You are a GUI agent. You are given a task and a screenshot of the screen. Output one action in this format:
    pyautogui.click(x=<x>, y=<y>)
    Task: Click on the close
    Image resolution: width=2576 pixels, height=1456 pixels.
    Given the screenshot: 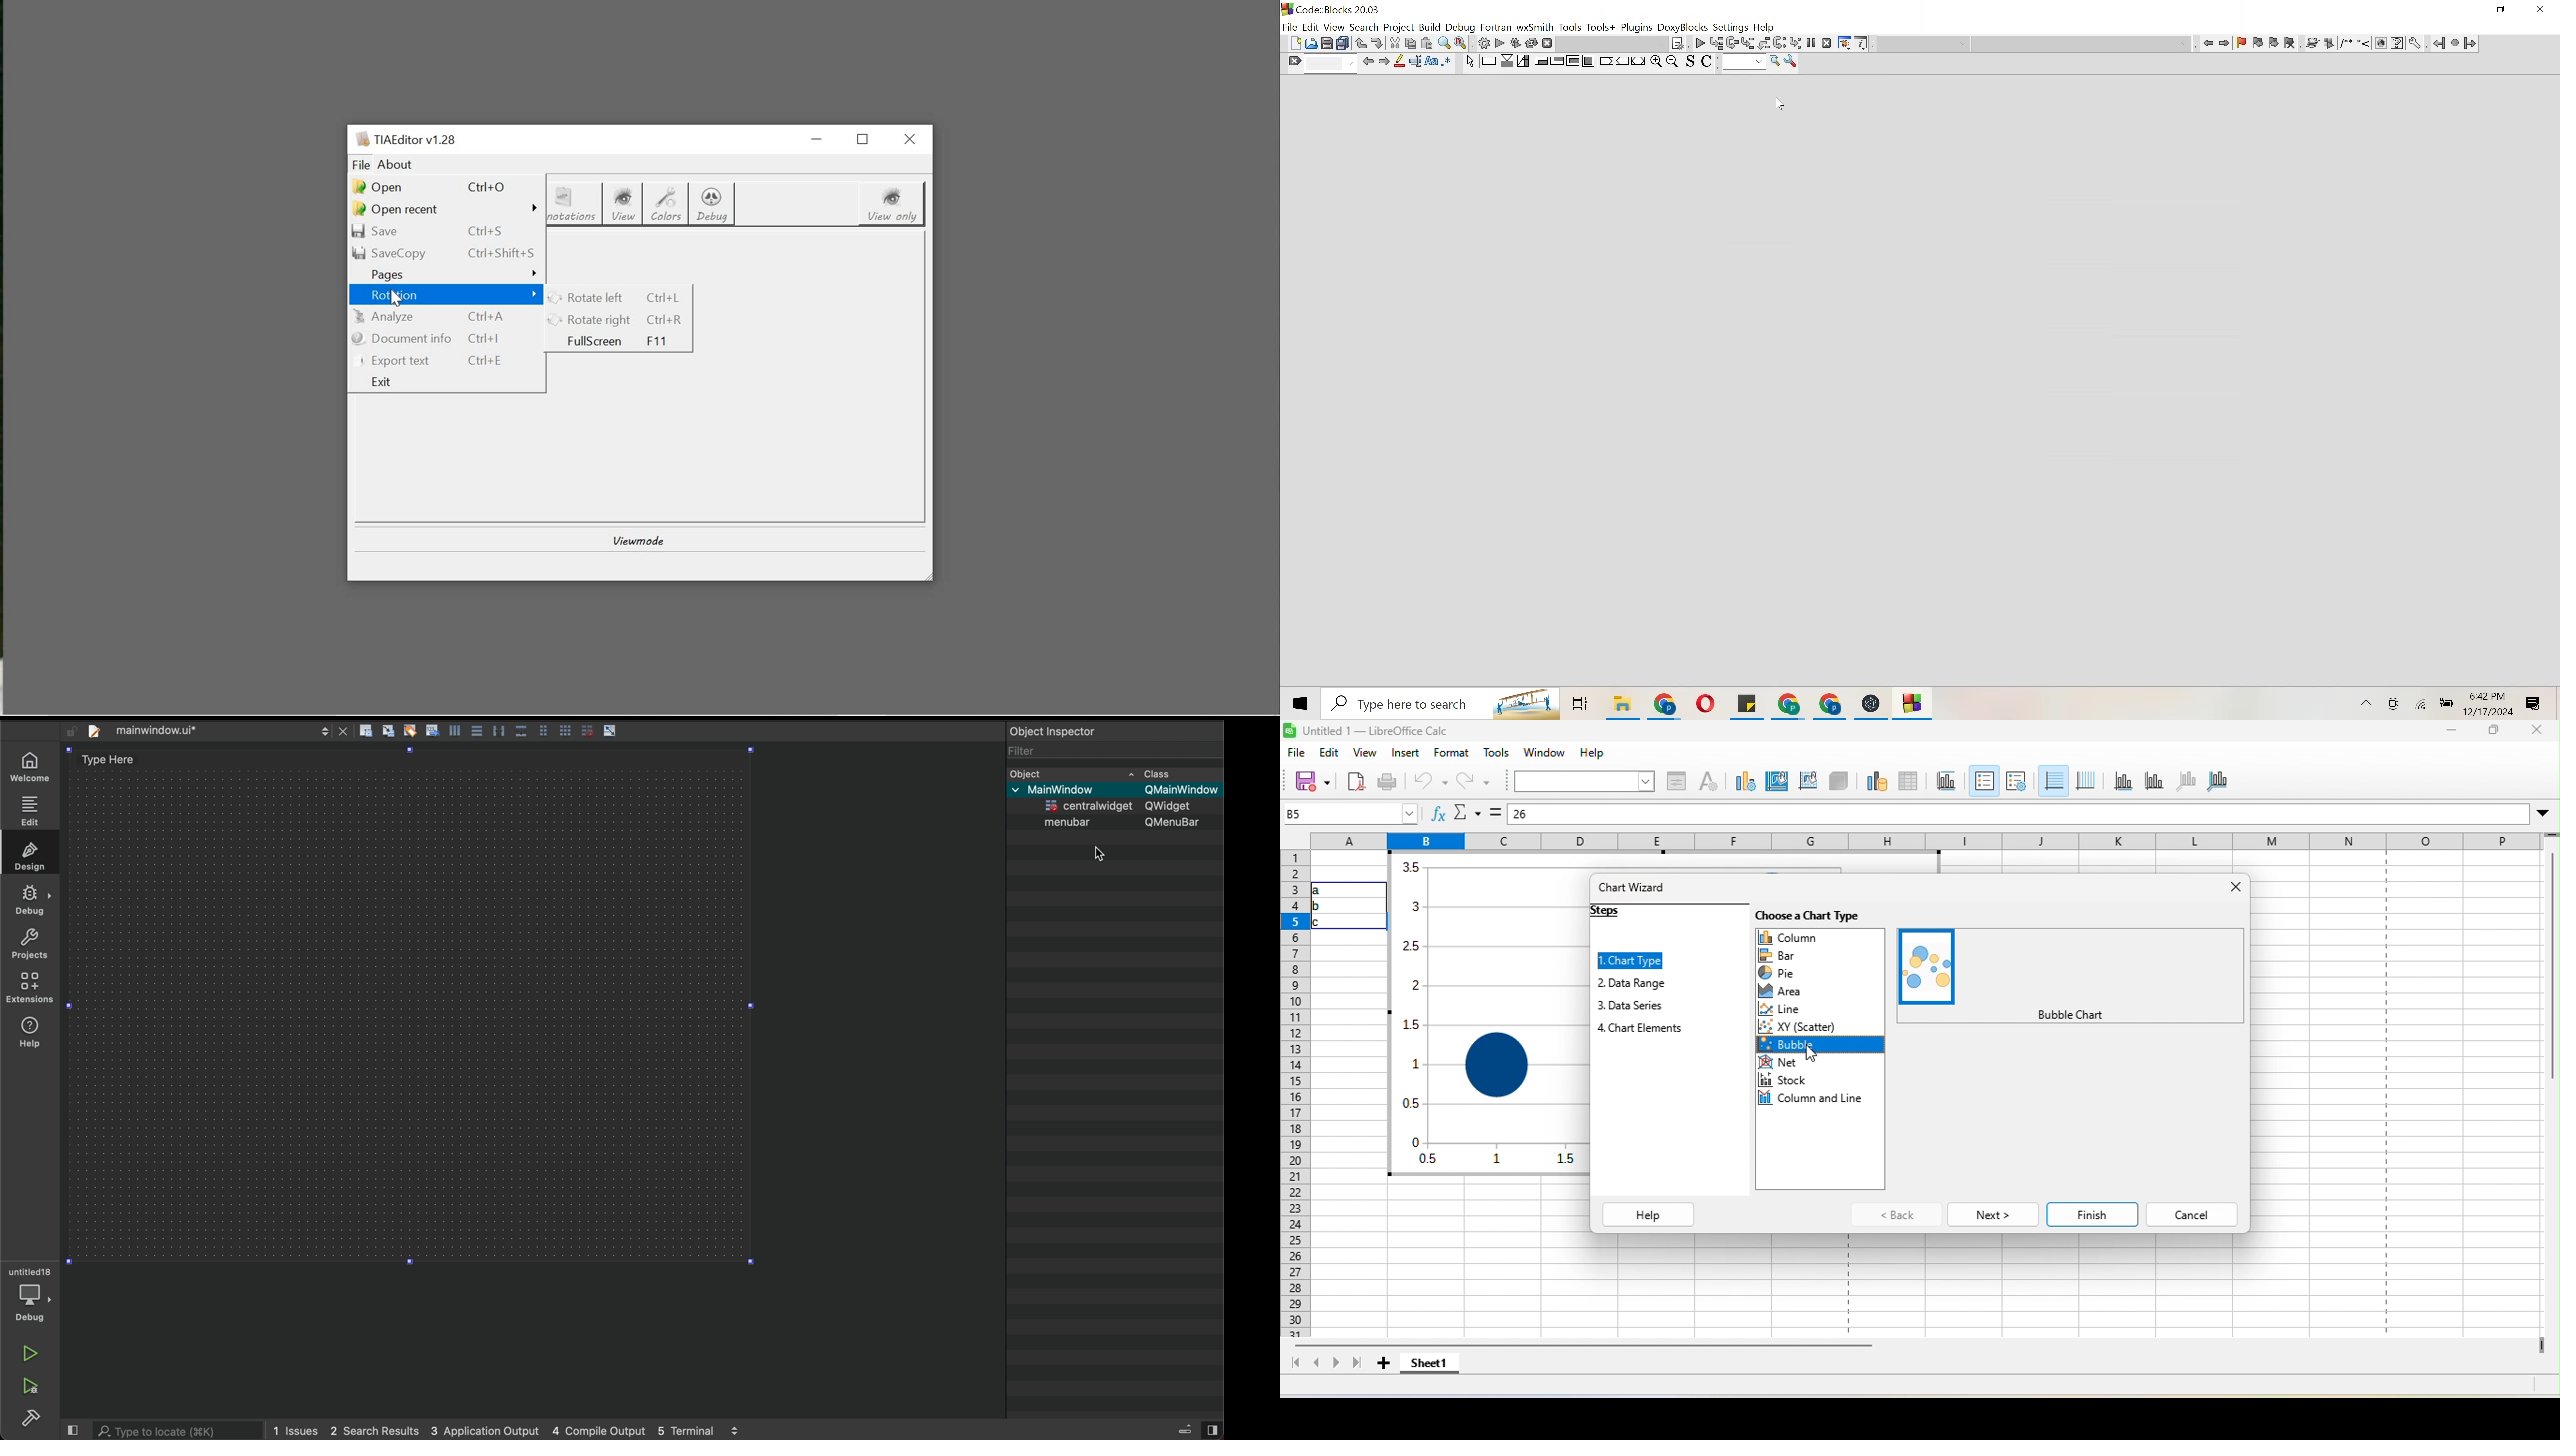 What is the action you would take?
    pyautogui.click(x=2536, y=731)
    